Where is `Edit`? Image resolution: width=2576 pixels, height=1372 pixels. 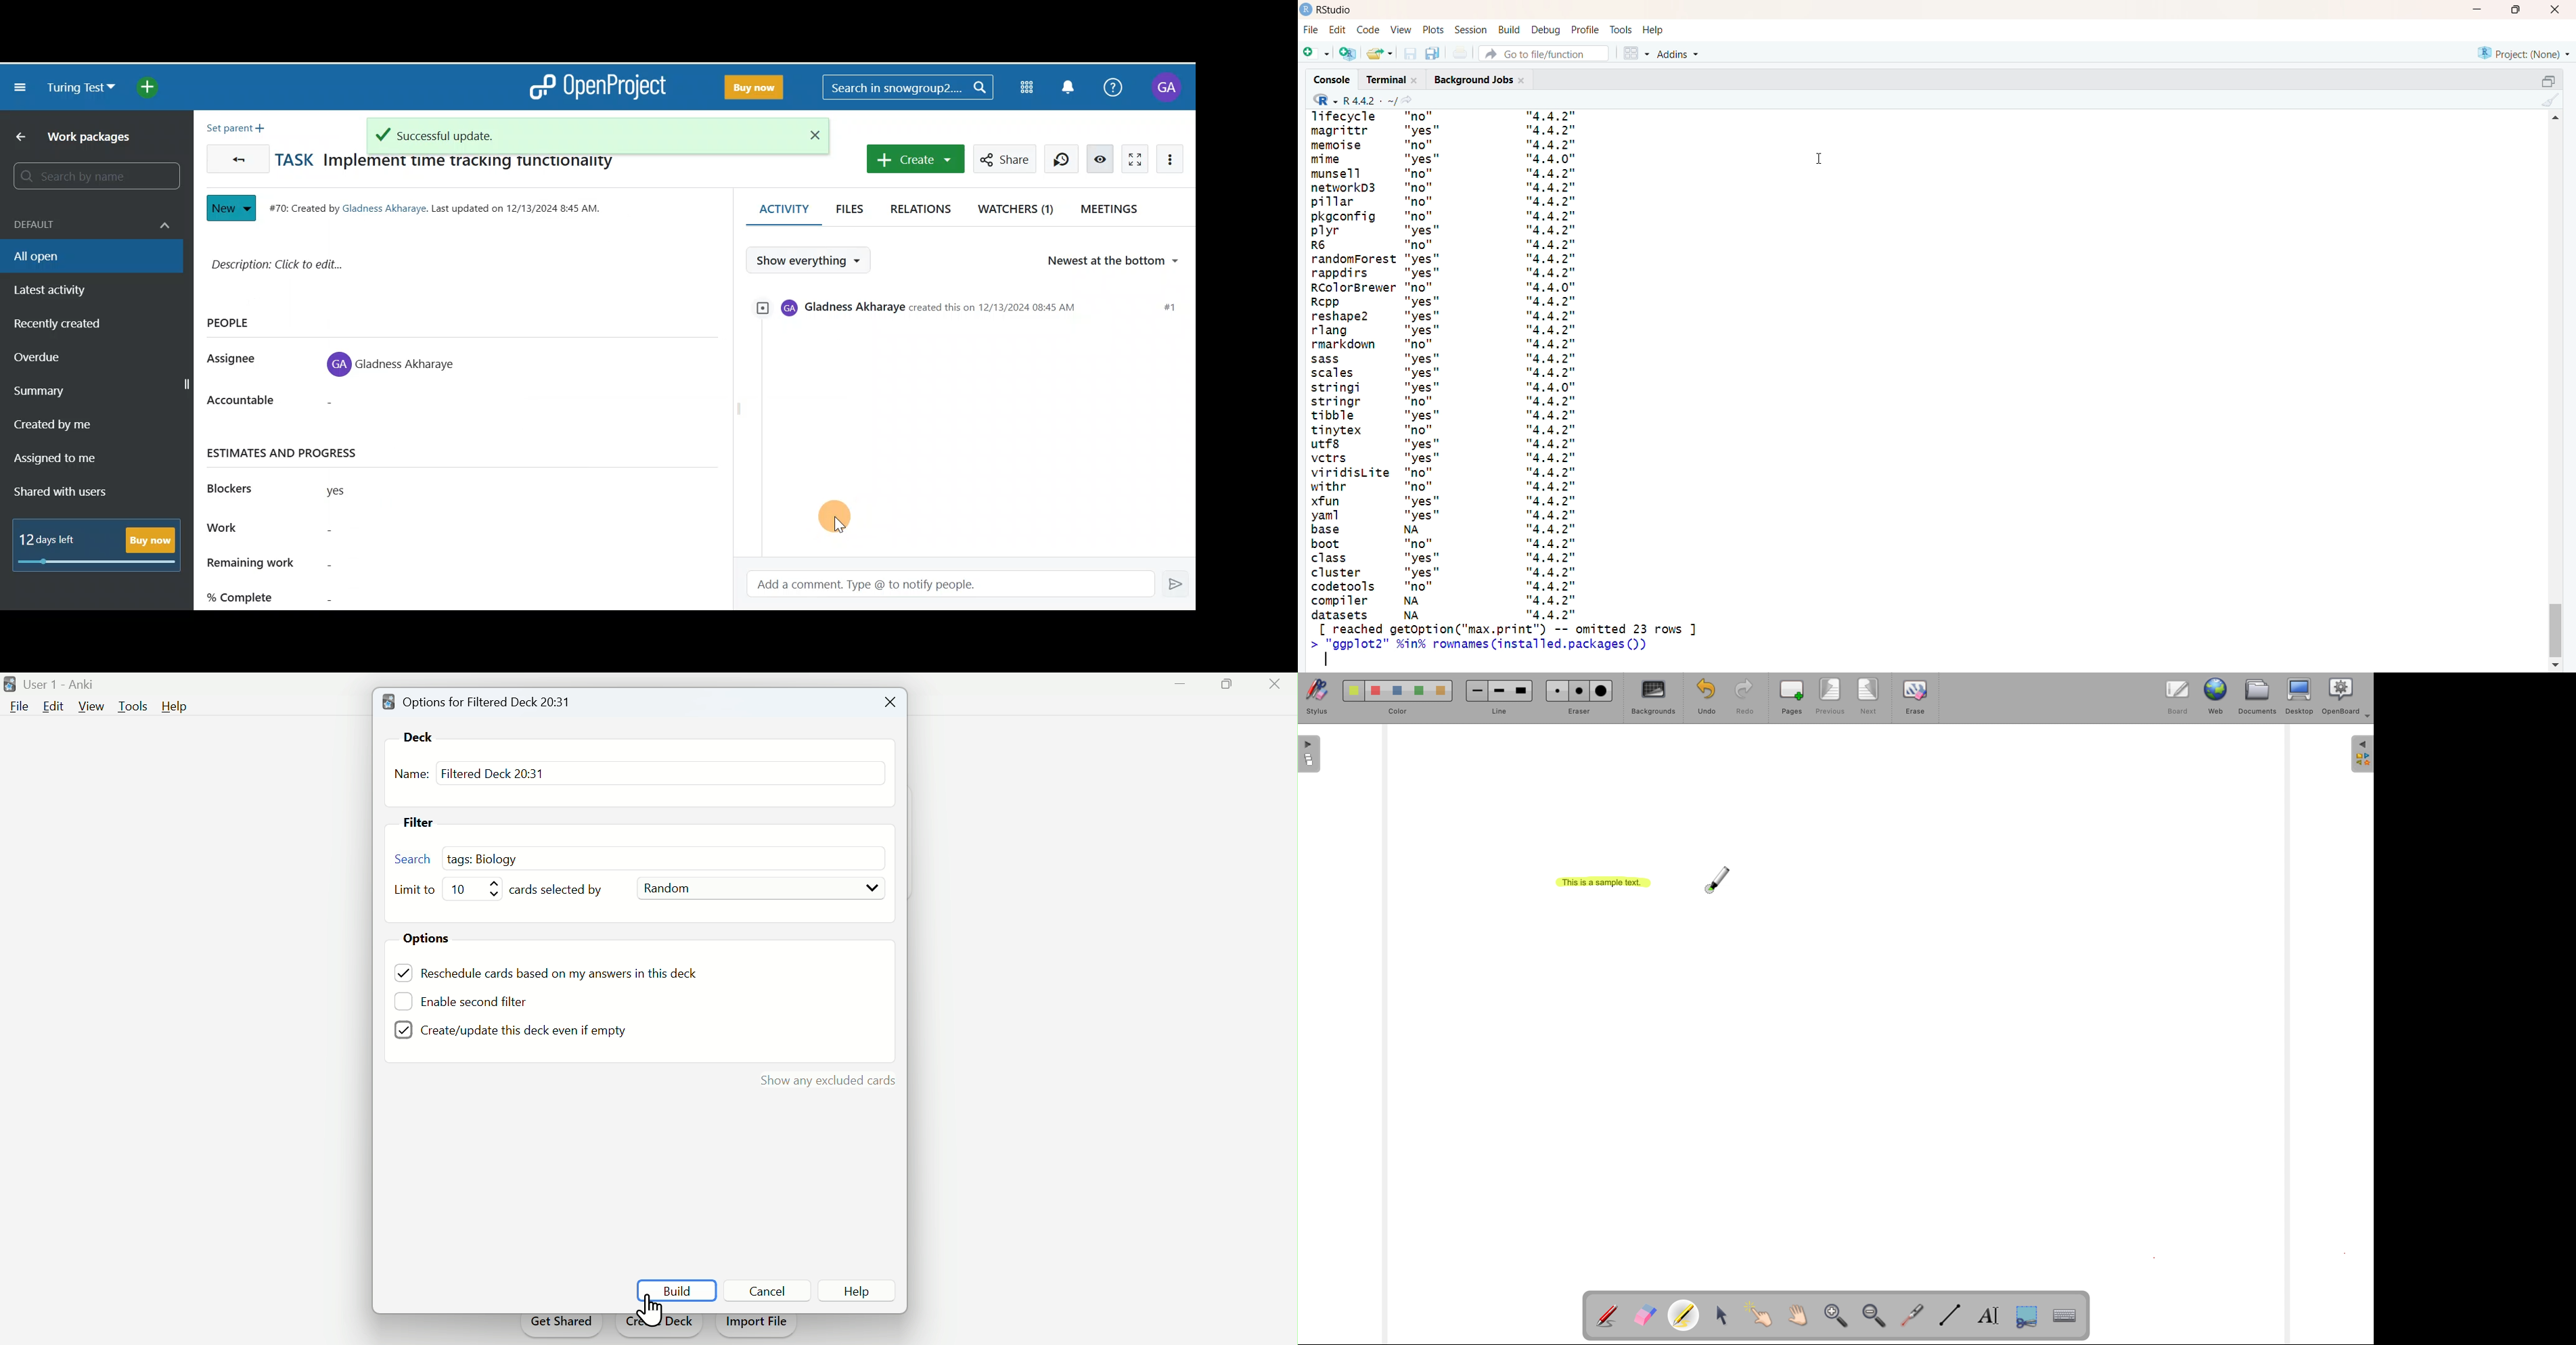
Edit is located at coordinates (52, 706).